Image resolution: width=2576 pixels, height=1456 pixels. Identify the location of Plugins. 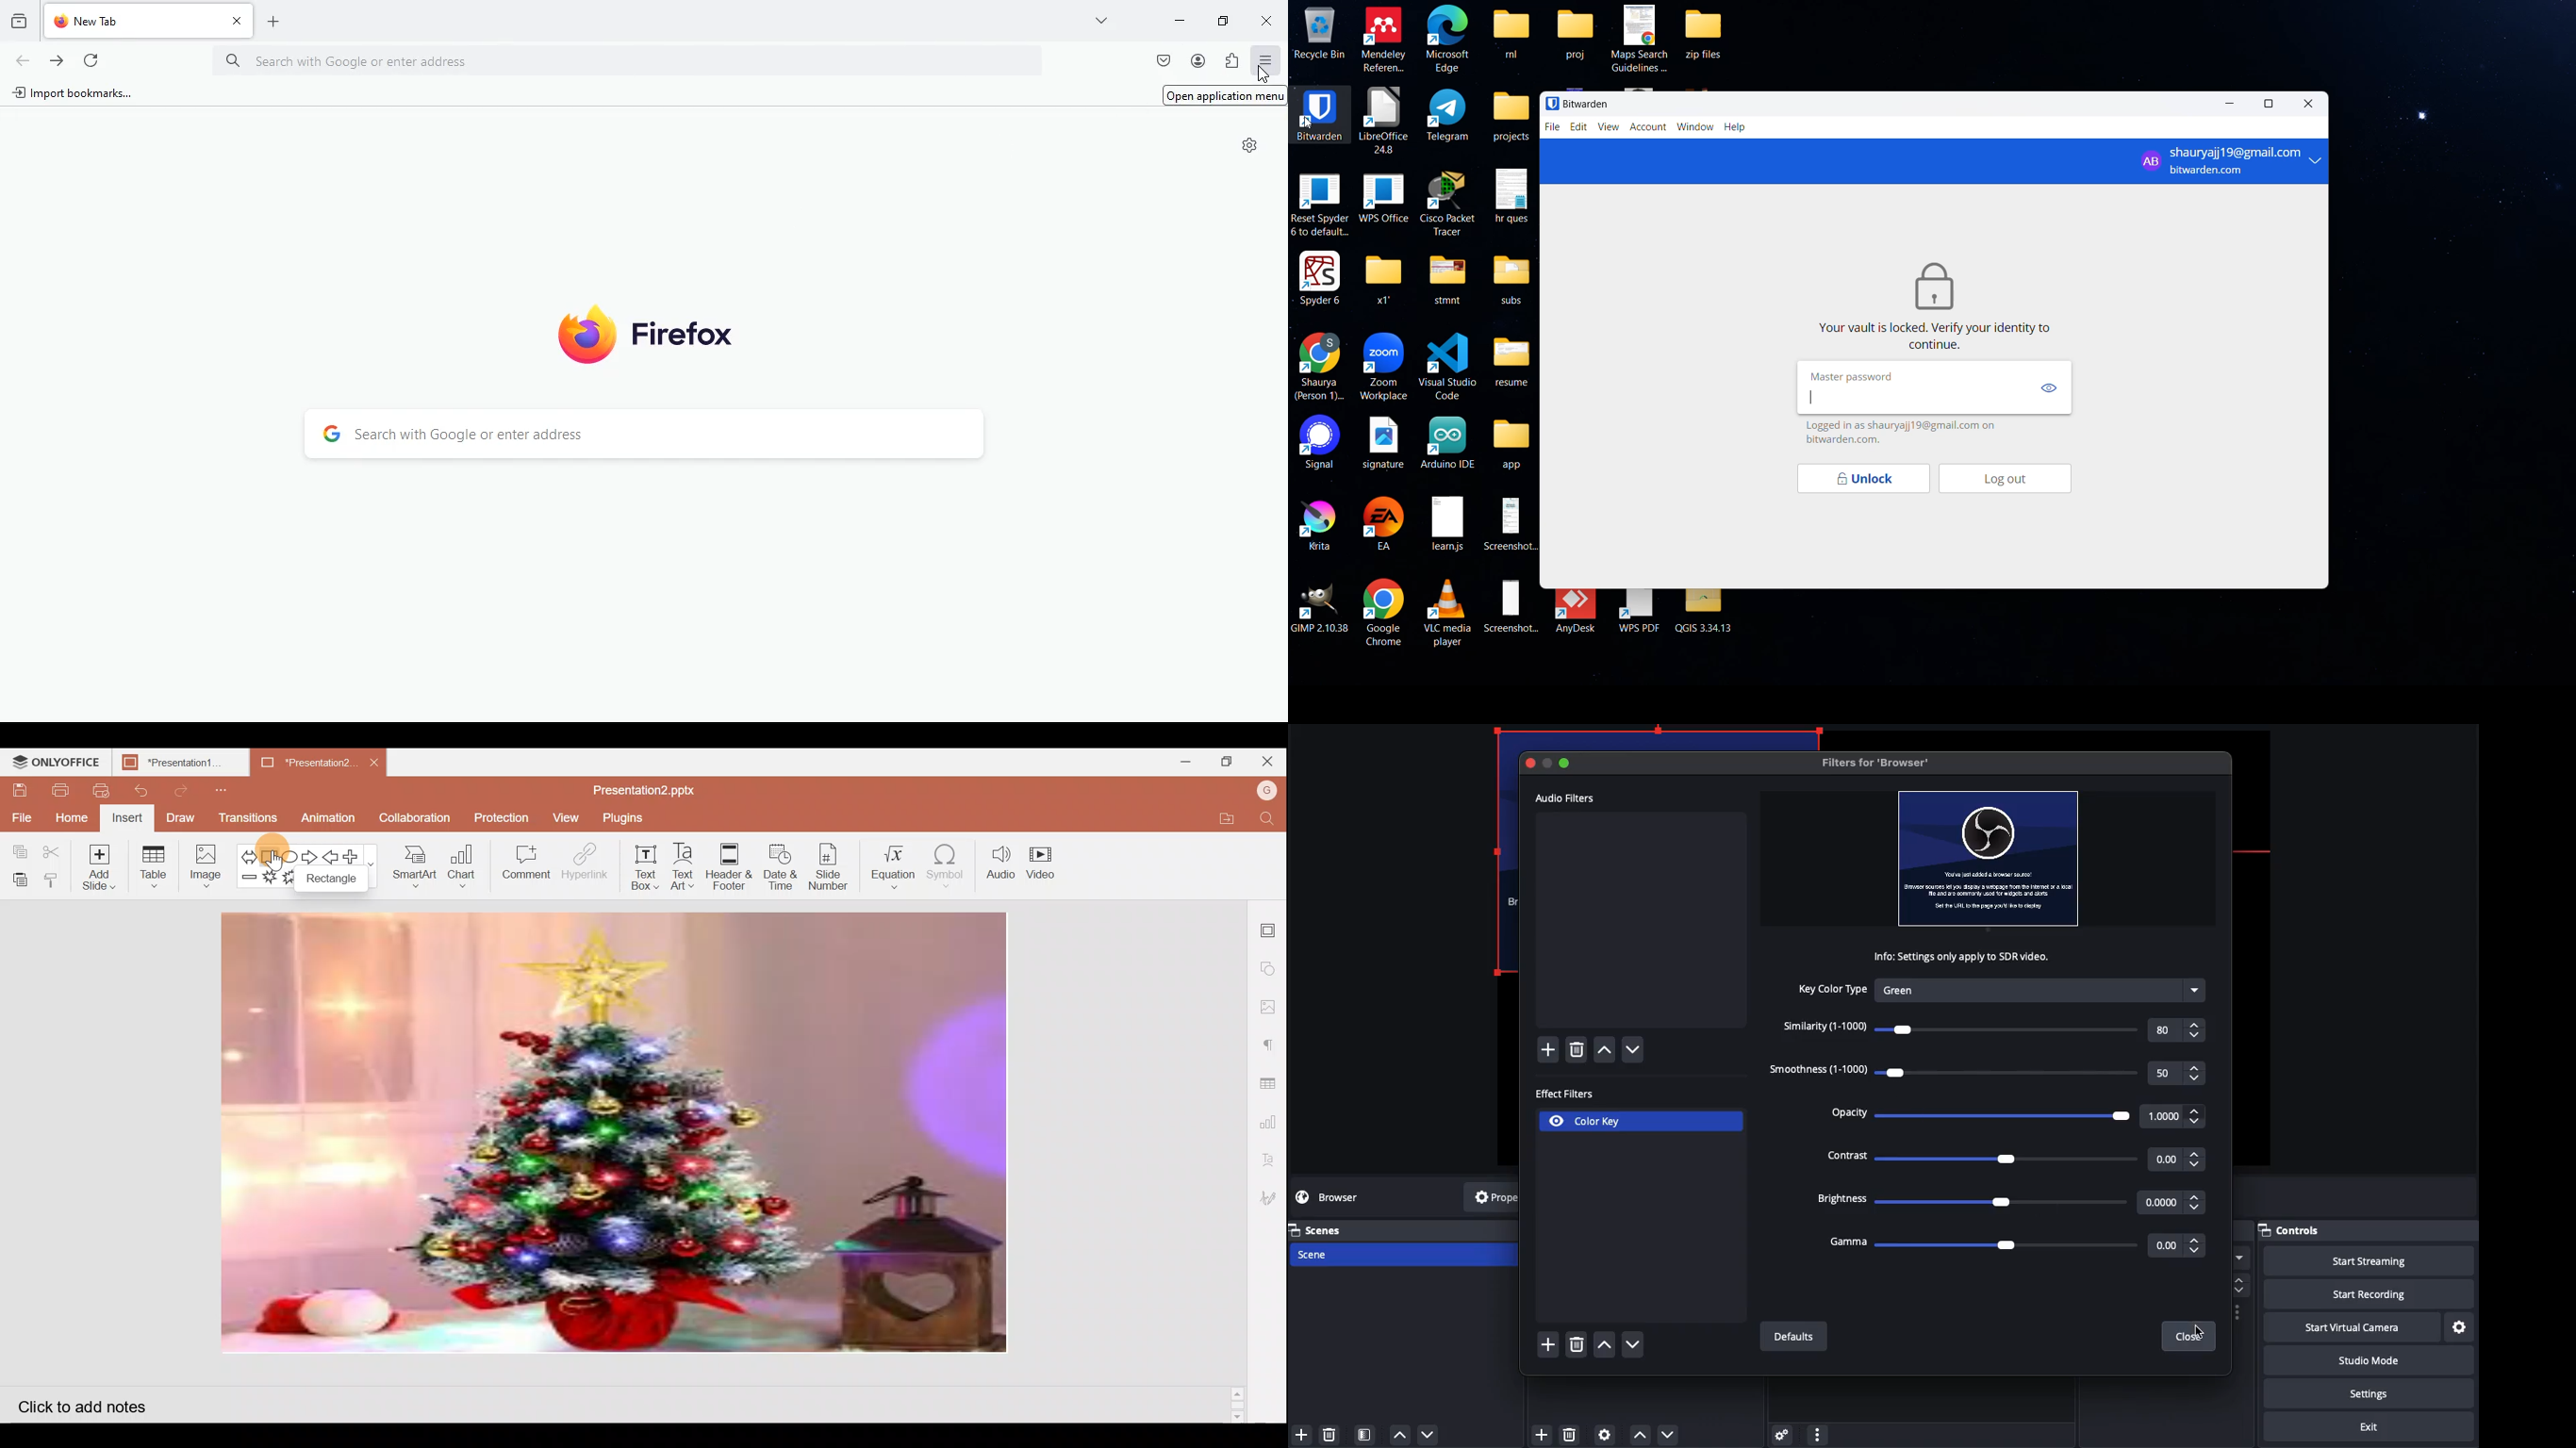
(628, 818).